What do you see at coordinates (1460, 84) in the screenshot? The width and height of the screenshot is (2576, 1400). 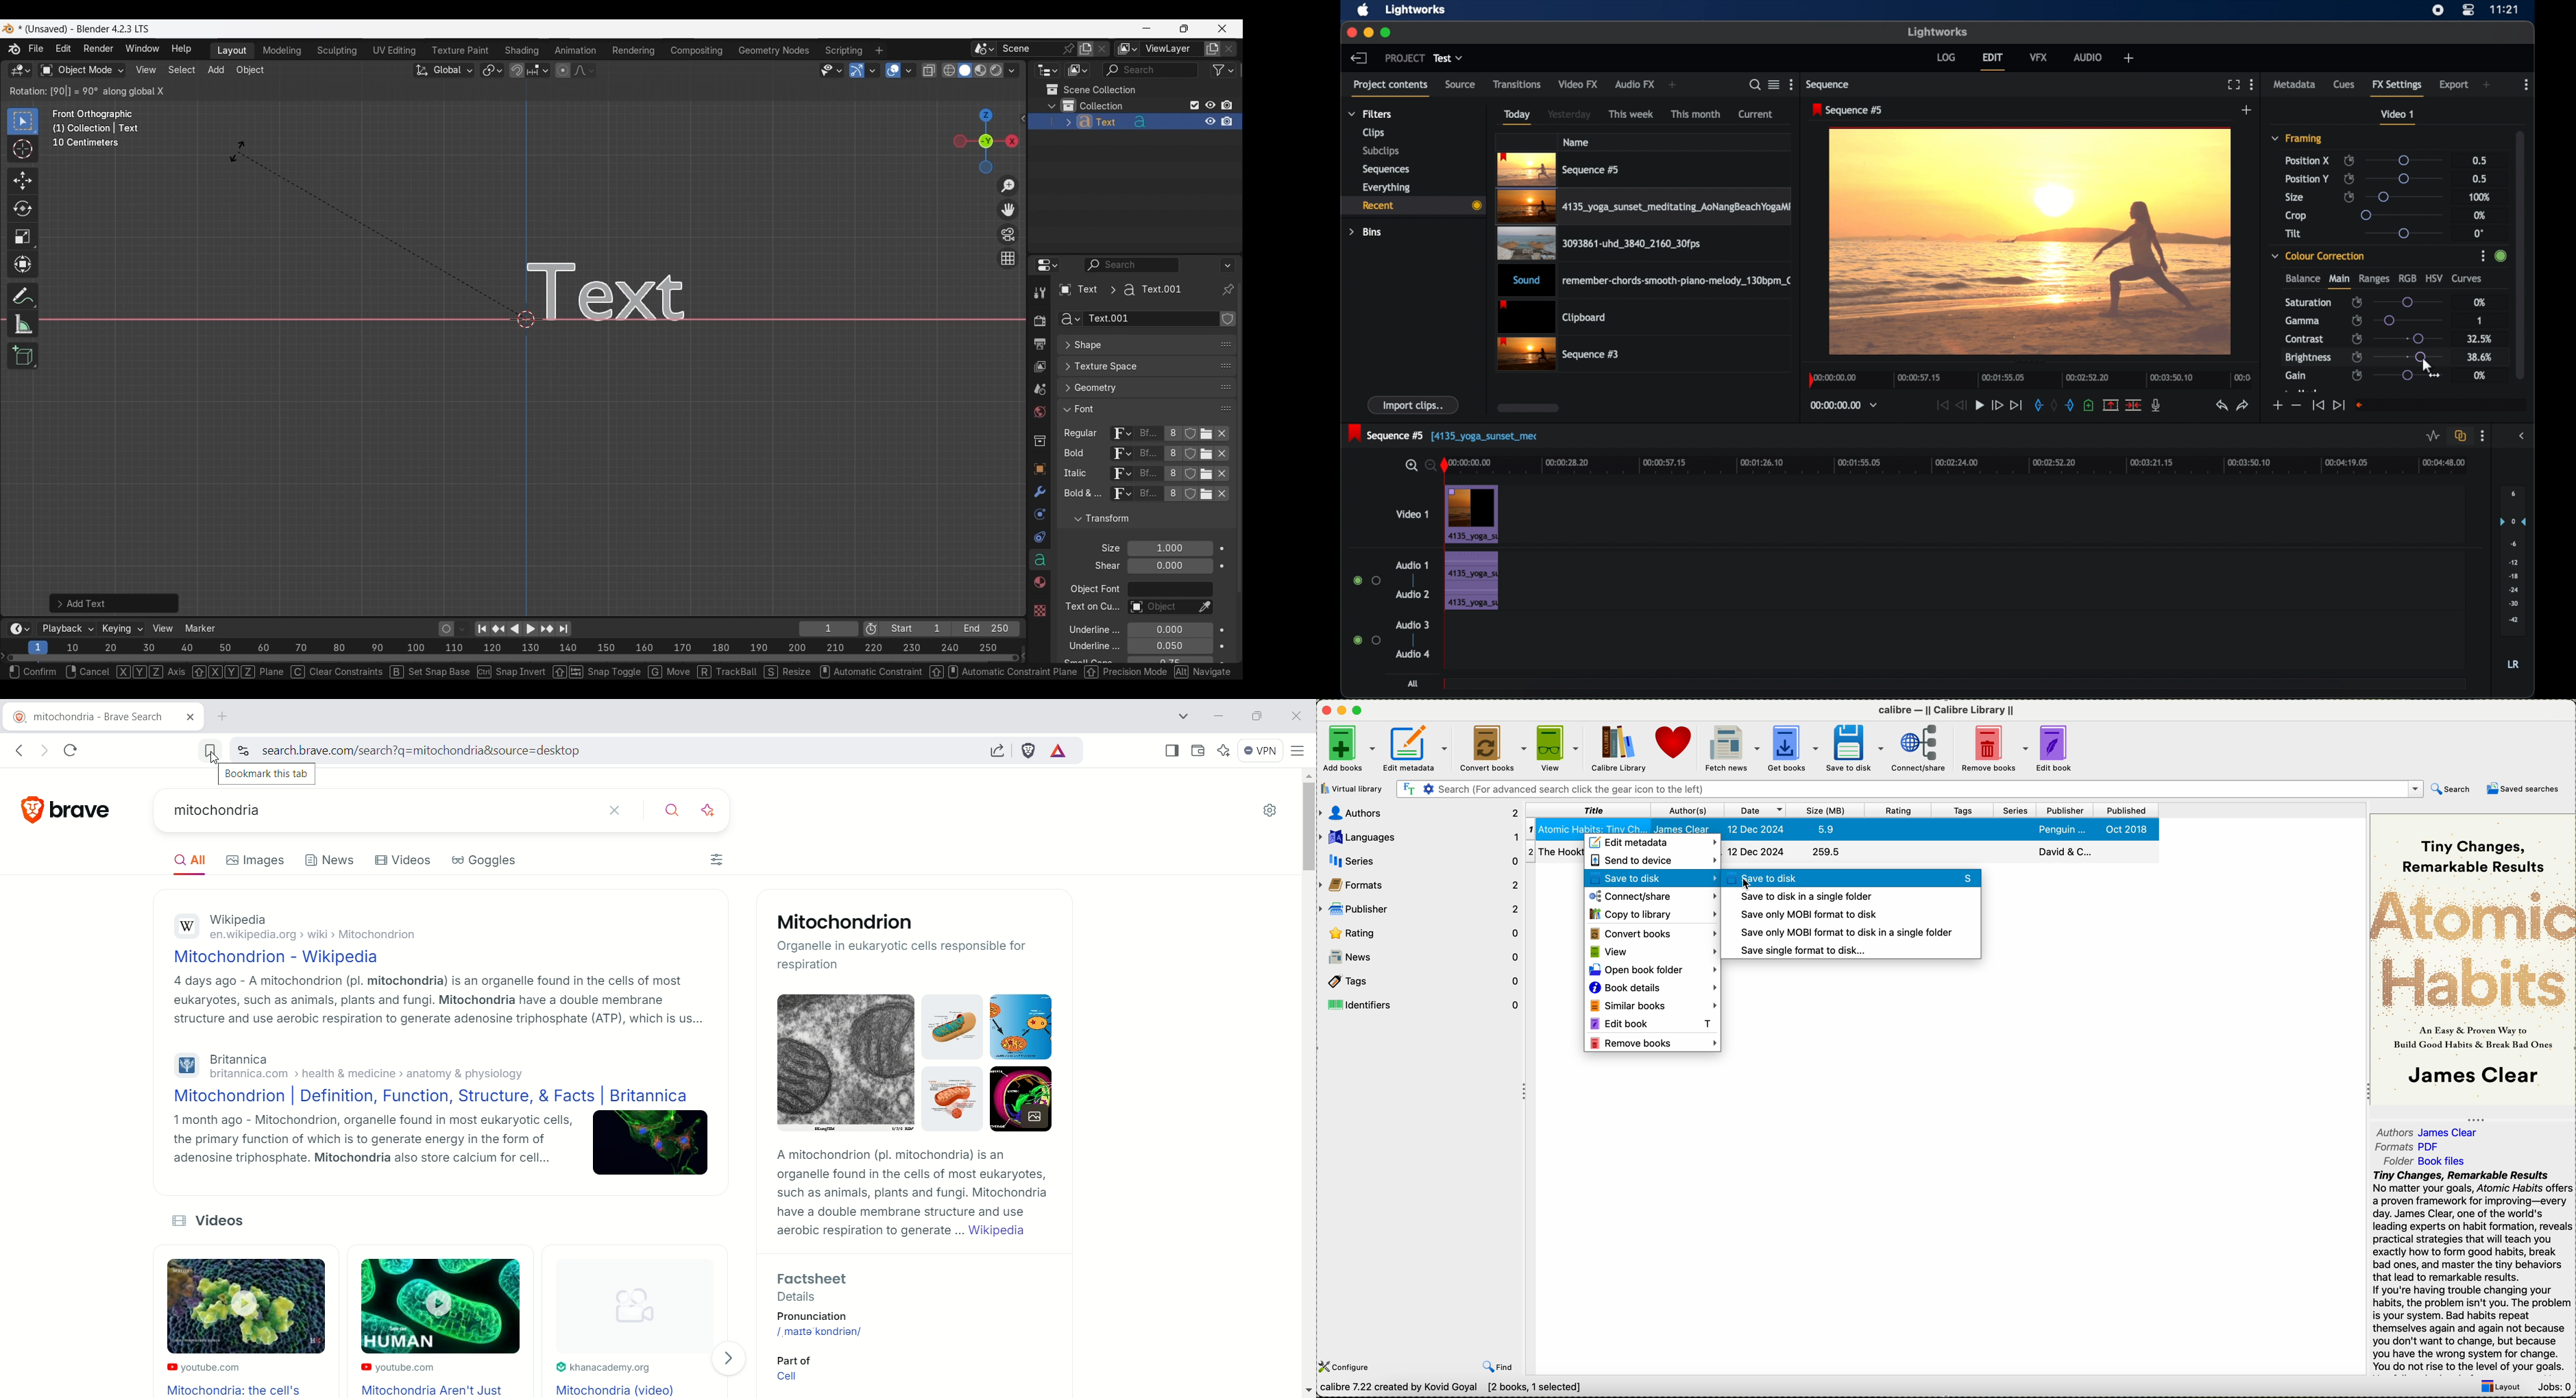 I see `source` at bounding box center [1460, 84].